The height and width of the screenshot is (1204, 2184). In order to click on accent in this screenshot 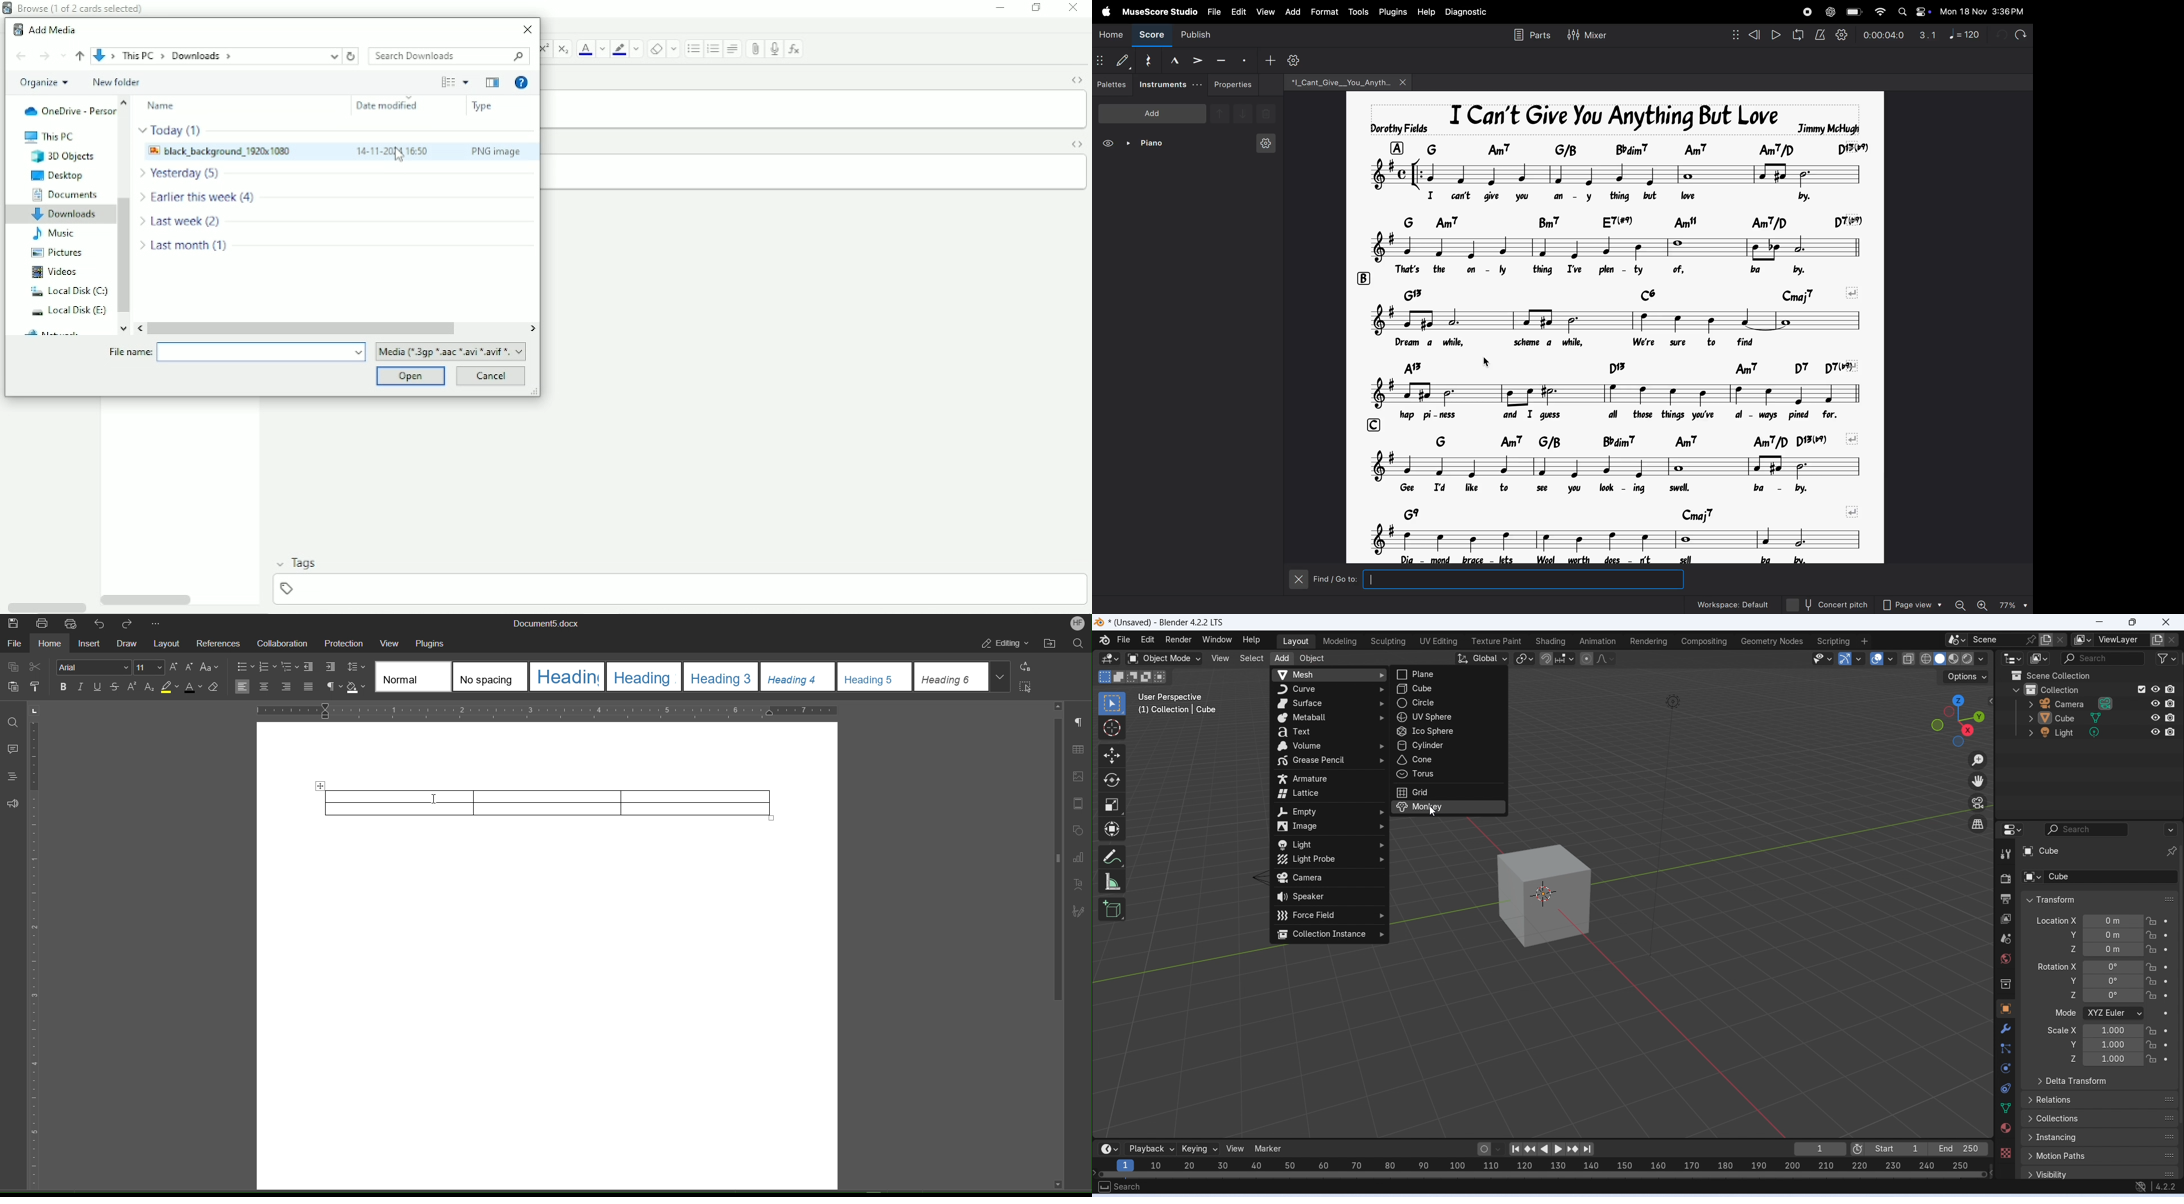, I will do `click(1198, 61)`.